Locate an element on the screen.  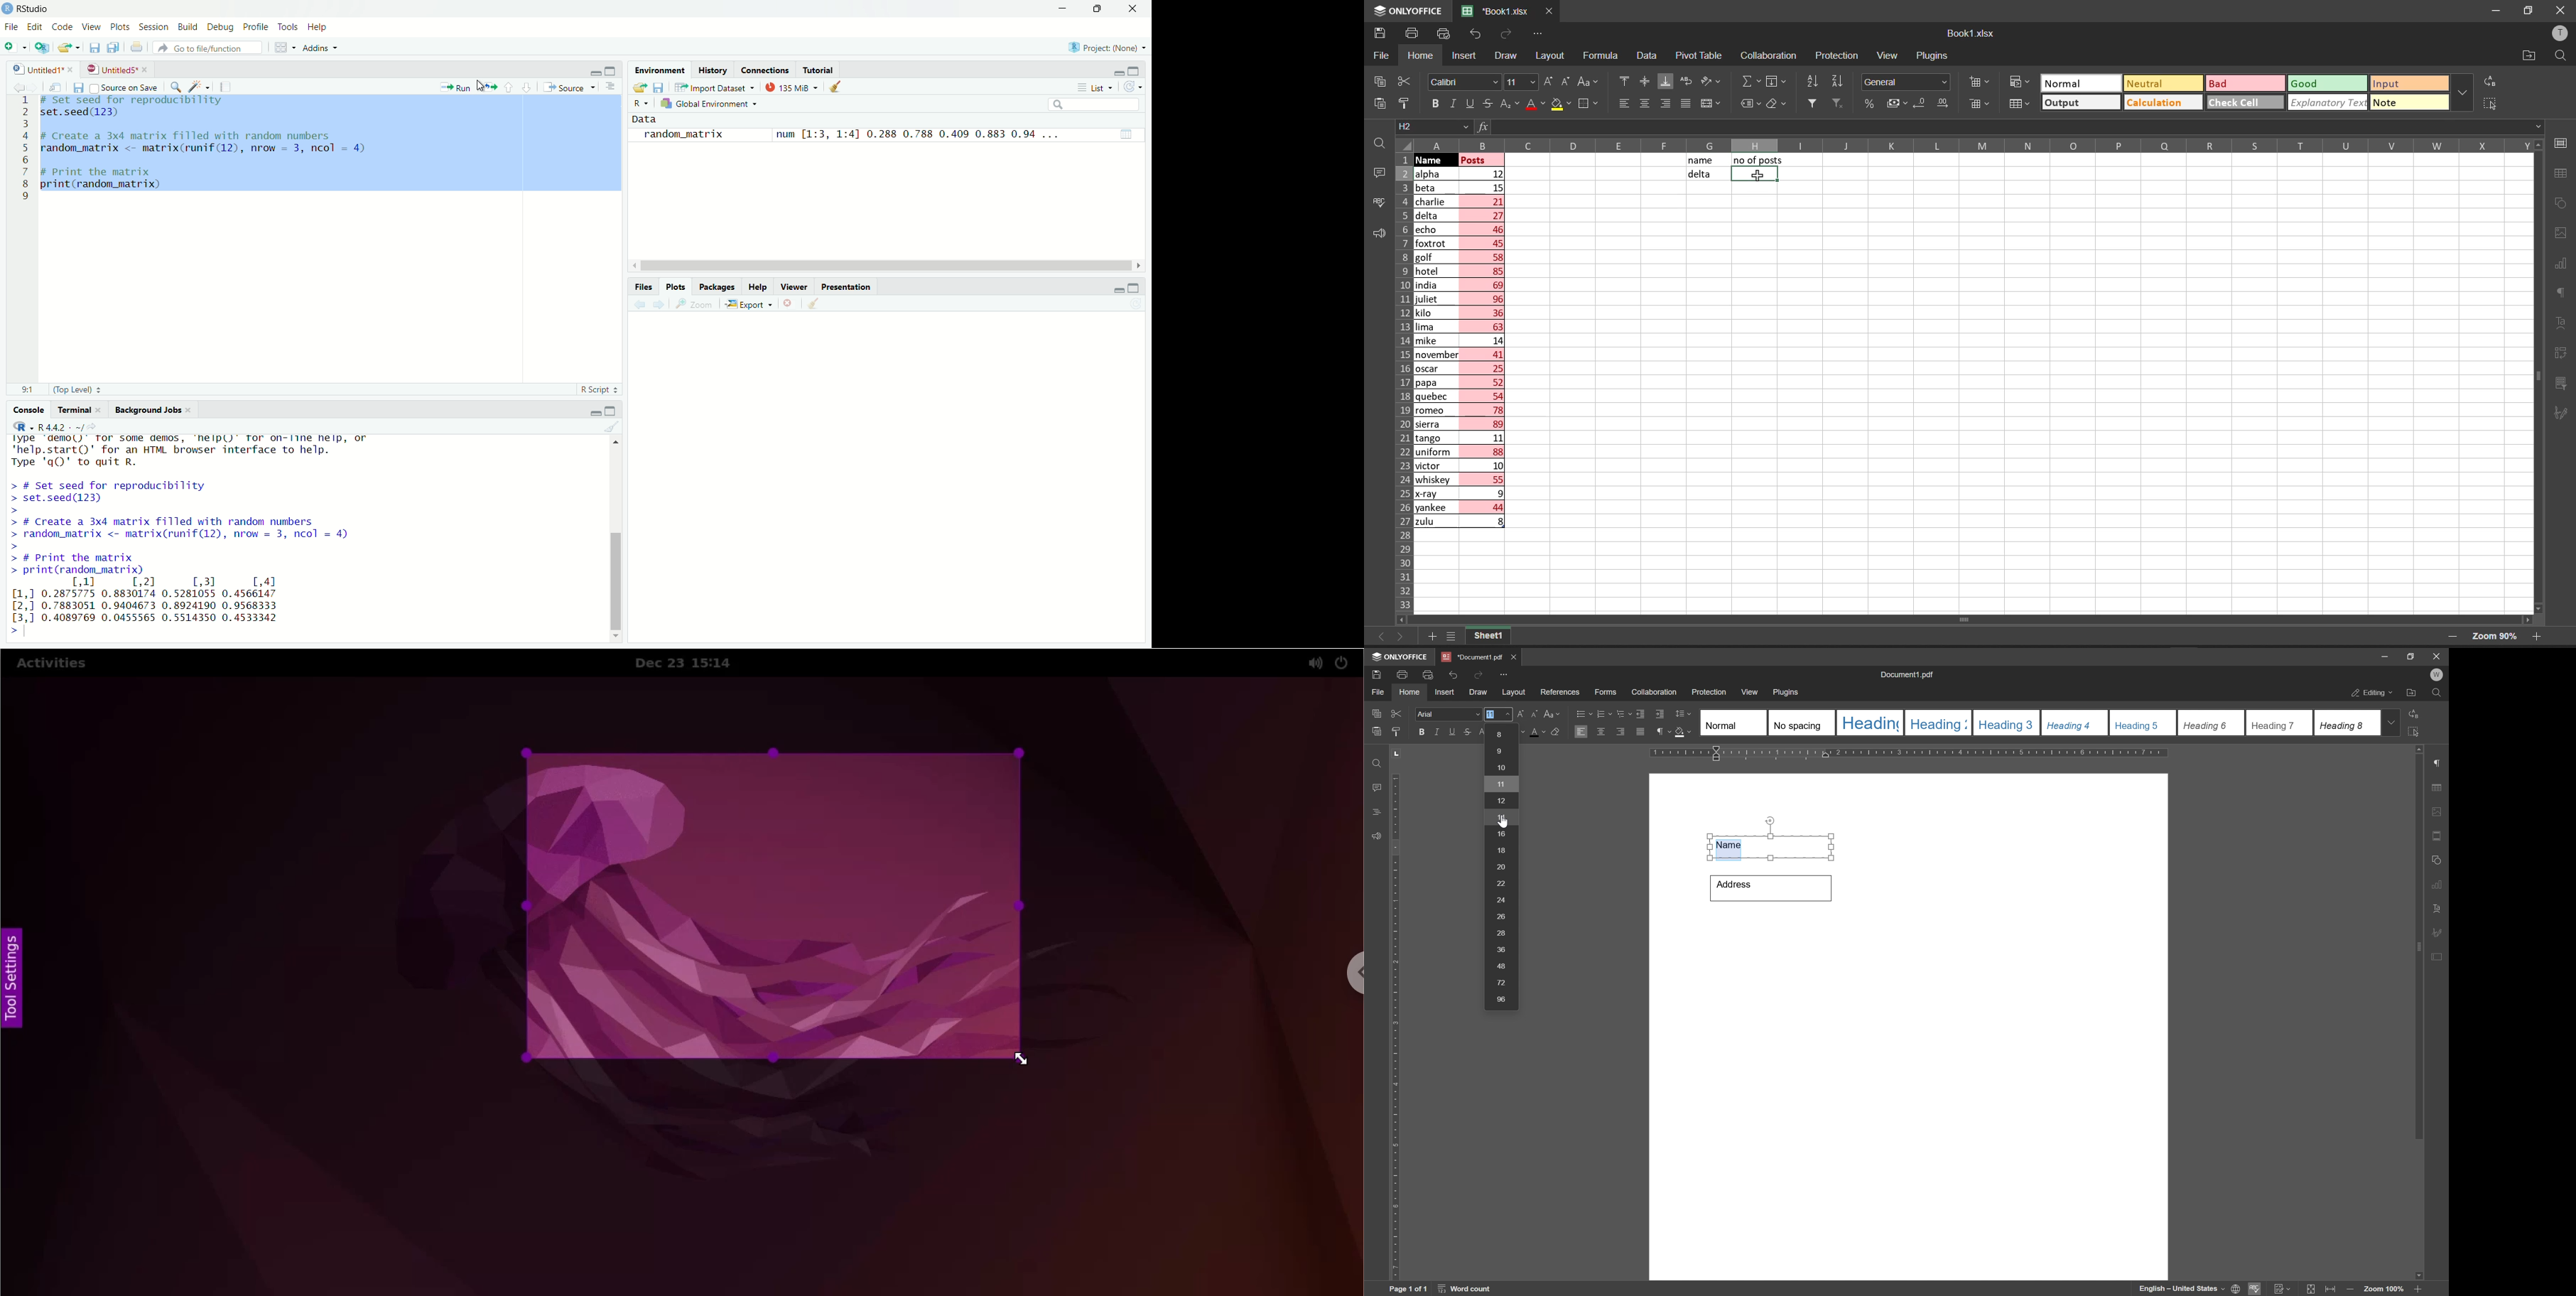
back is located at coordinates (641, 305).